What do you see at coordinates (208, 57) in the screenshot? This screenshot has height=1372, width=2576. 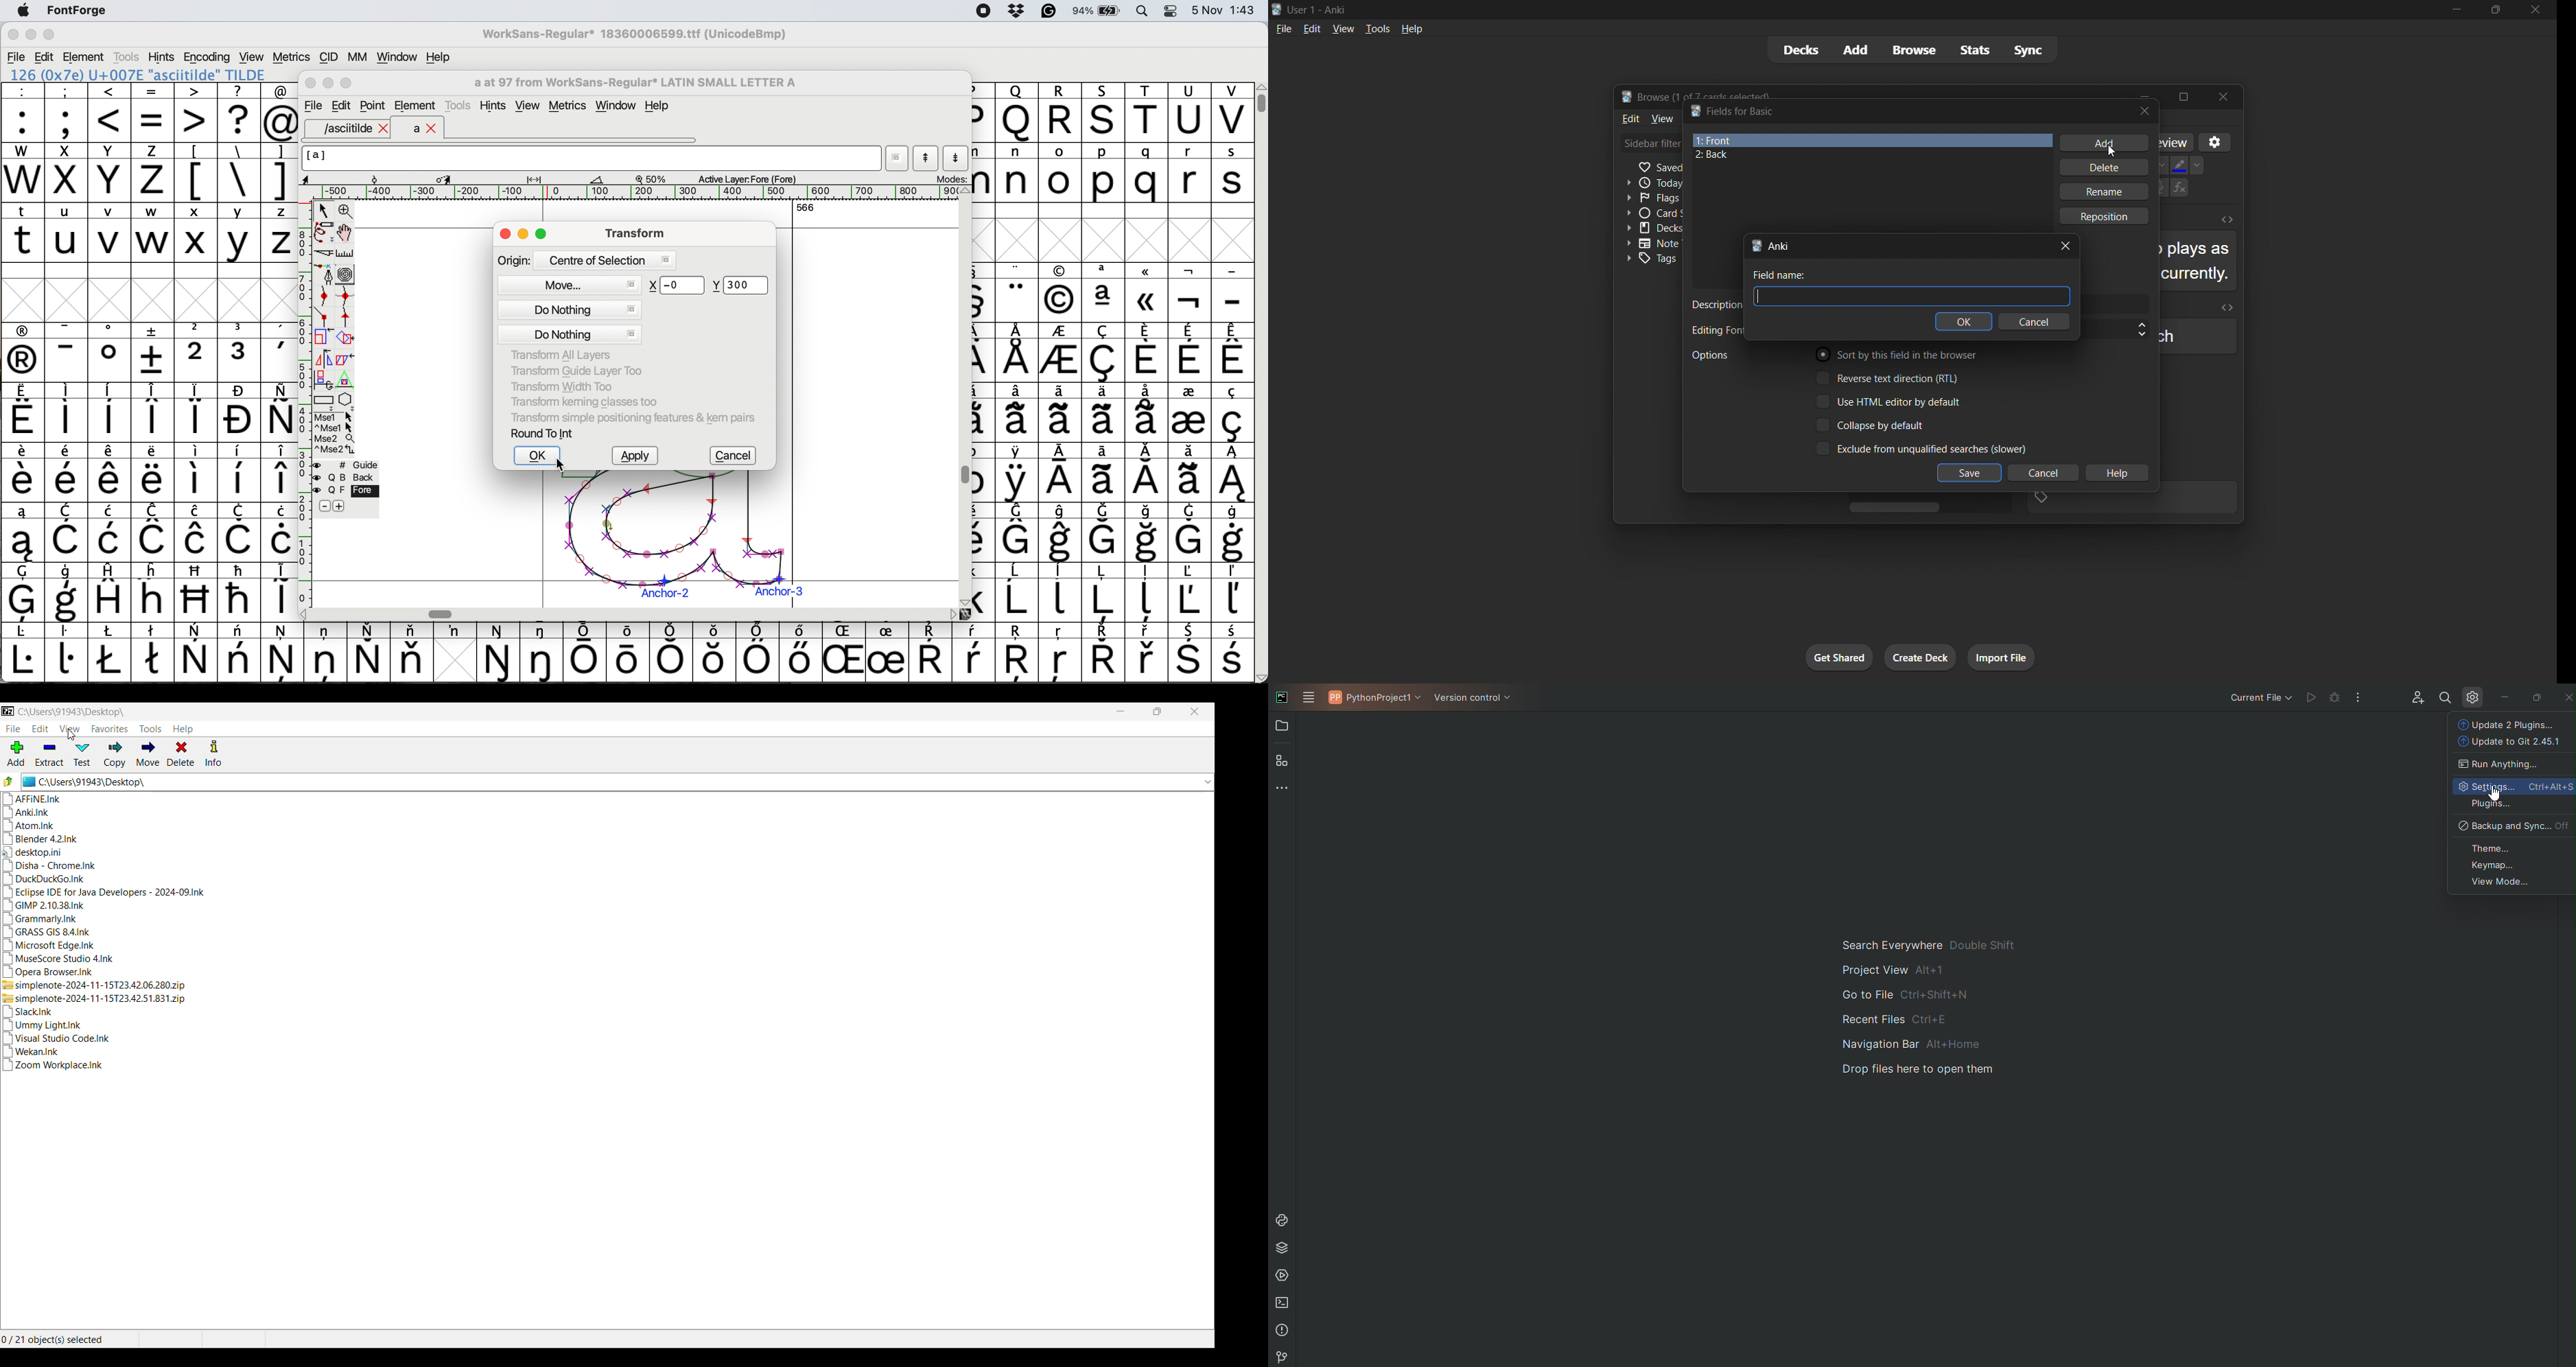 I see `encoding` at bounding box center [208, 57].